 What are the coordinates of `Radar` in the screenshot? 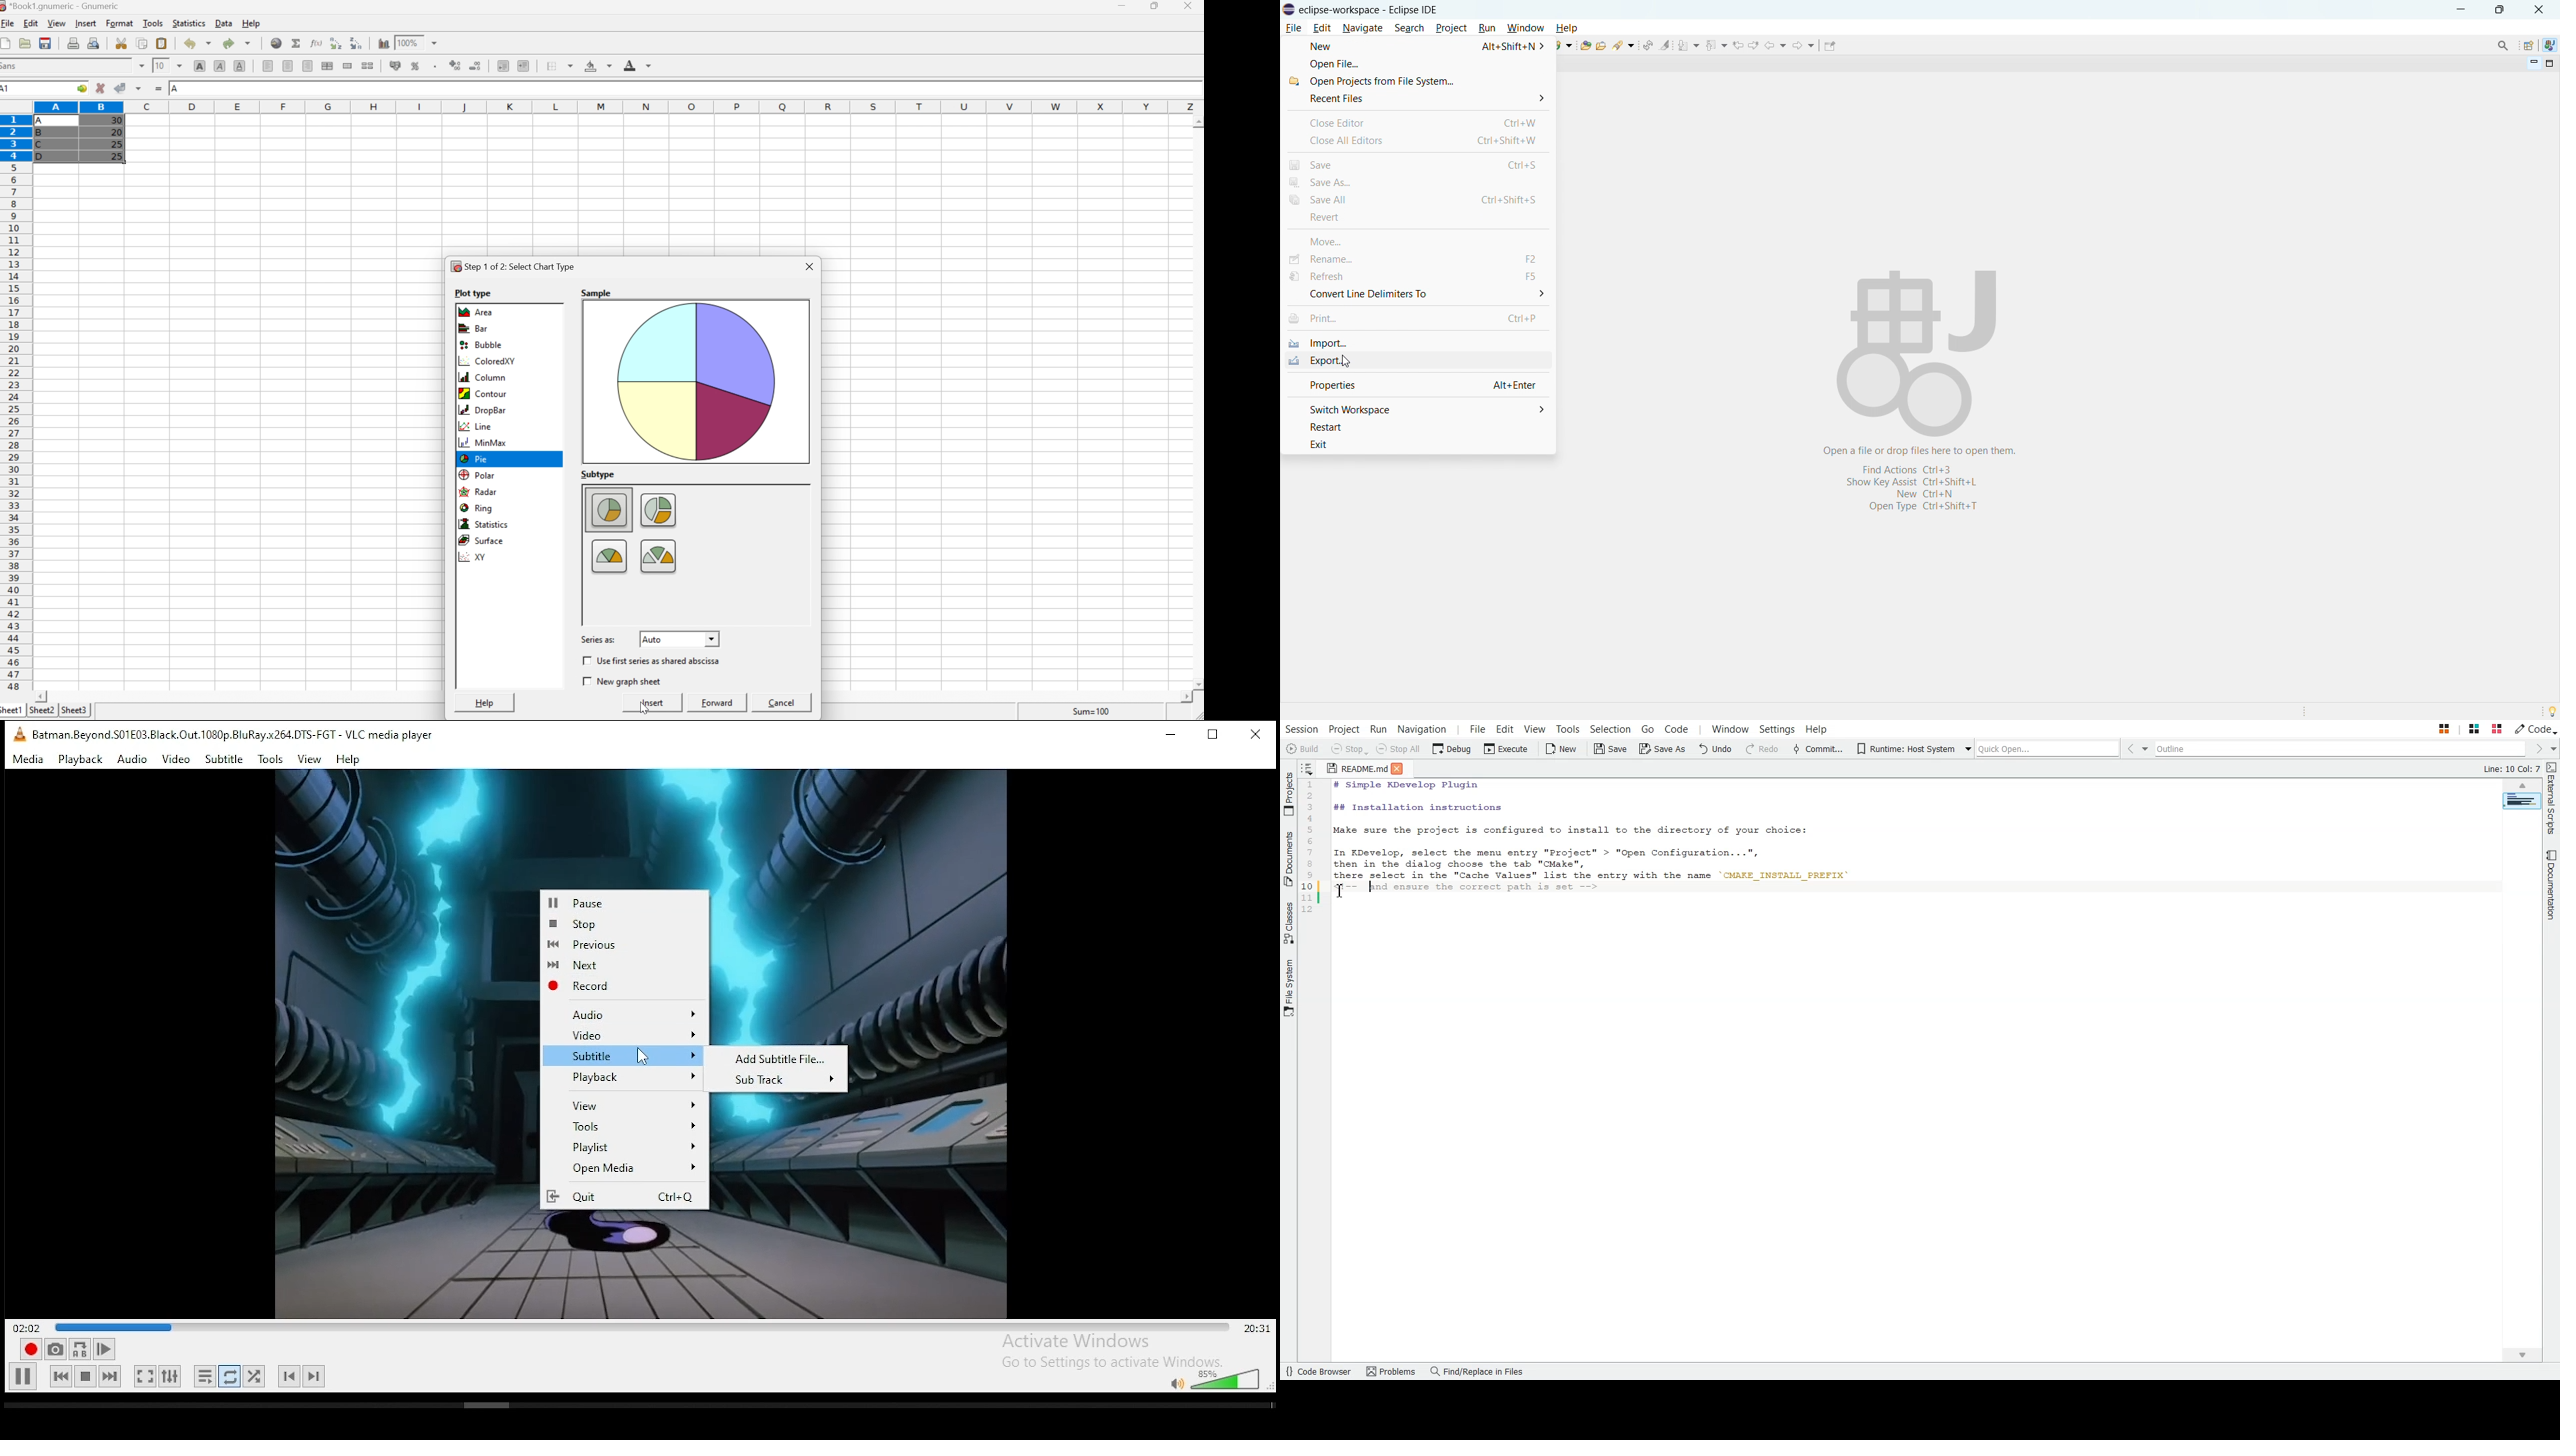 It's located at (478, 492).